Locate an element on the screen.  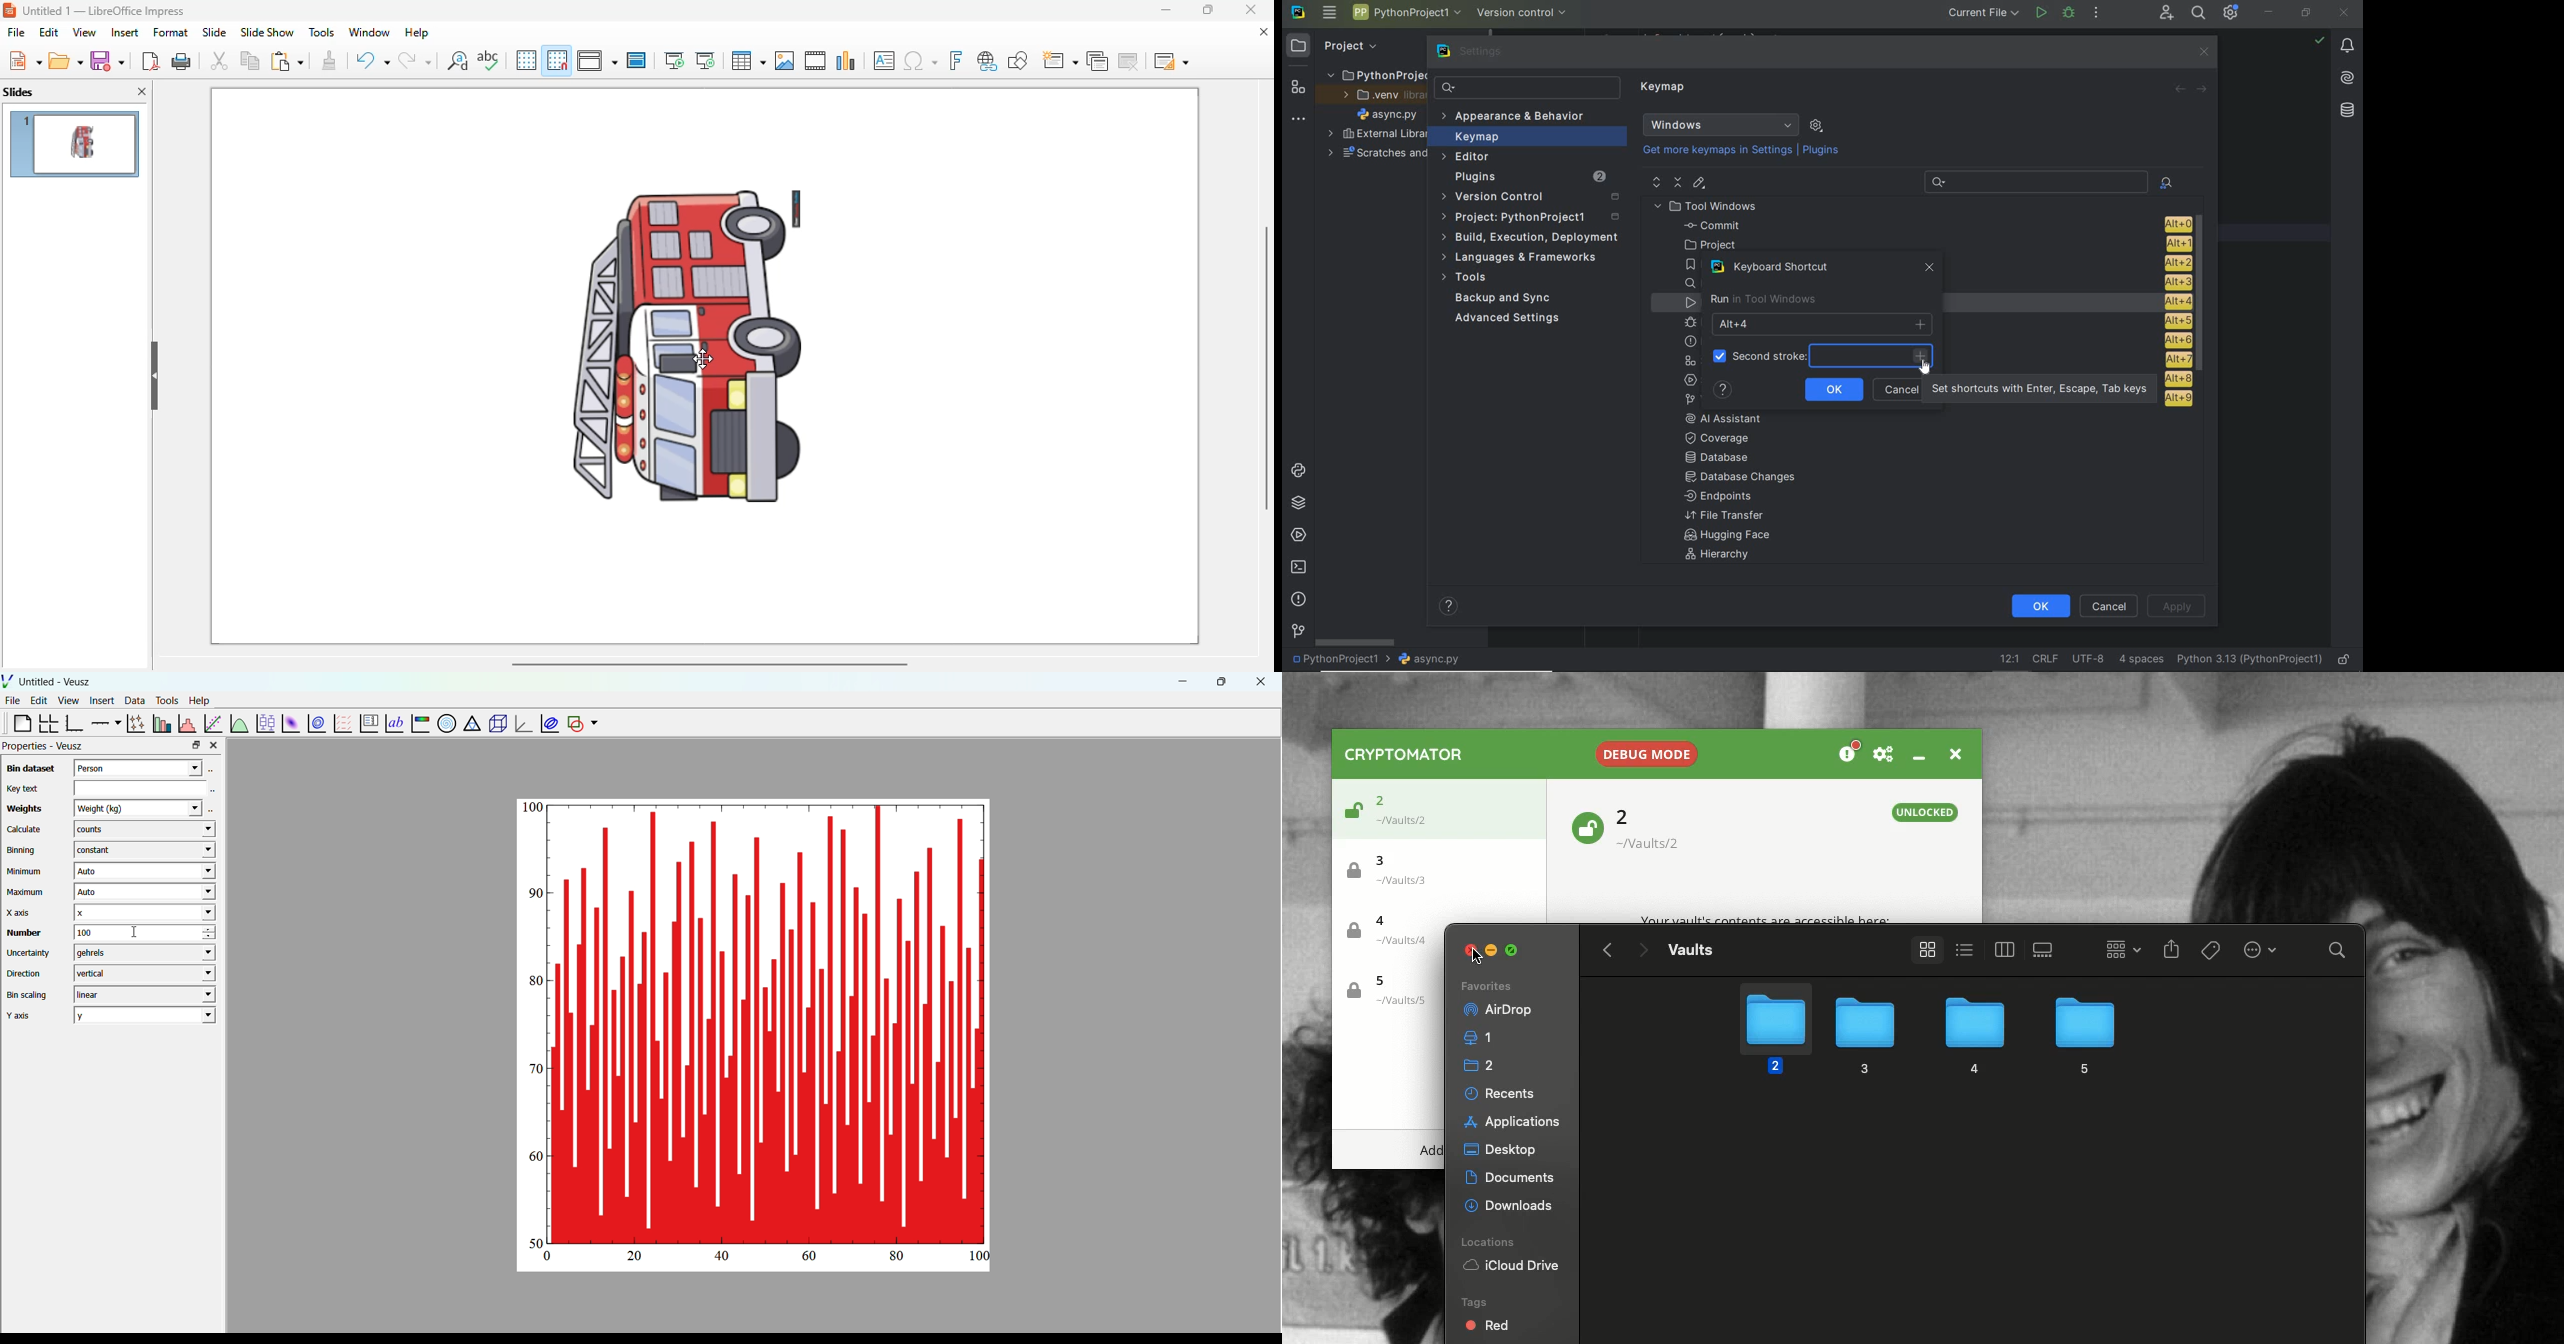
Auto  is located at coordinates (144, 872).